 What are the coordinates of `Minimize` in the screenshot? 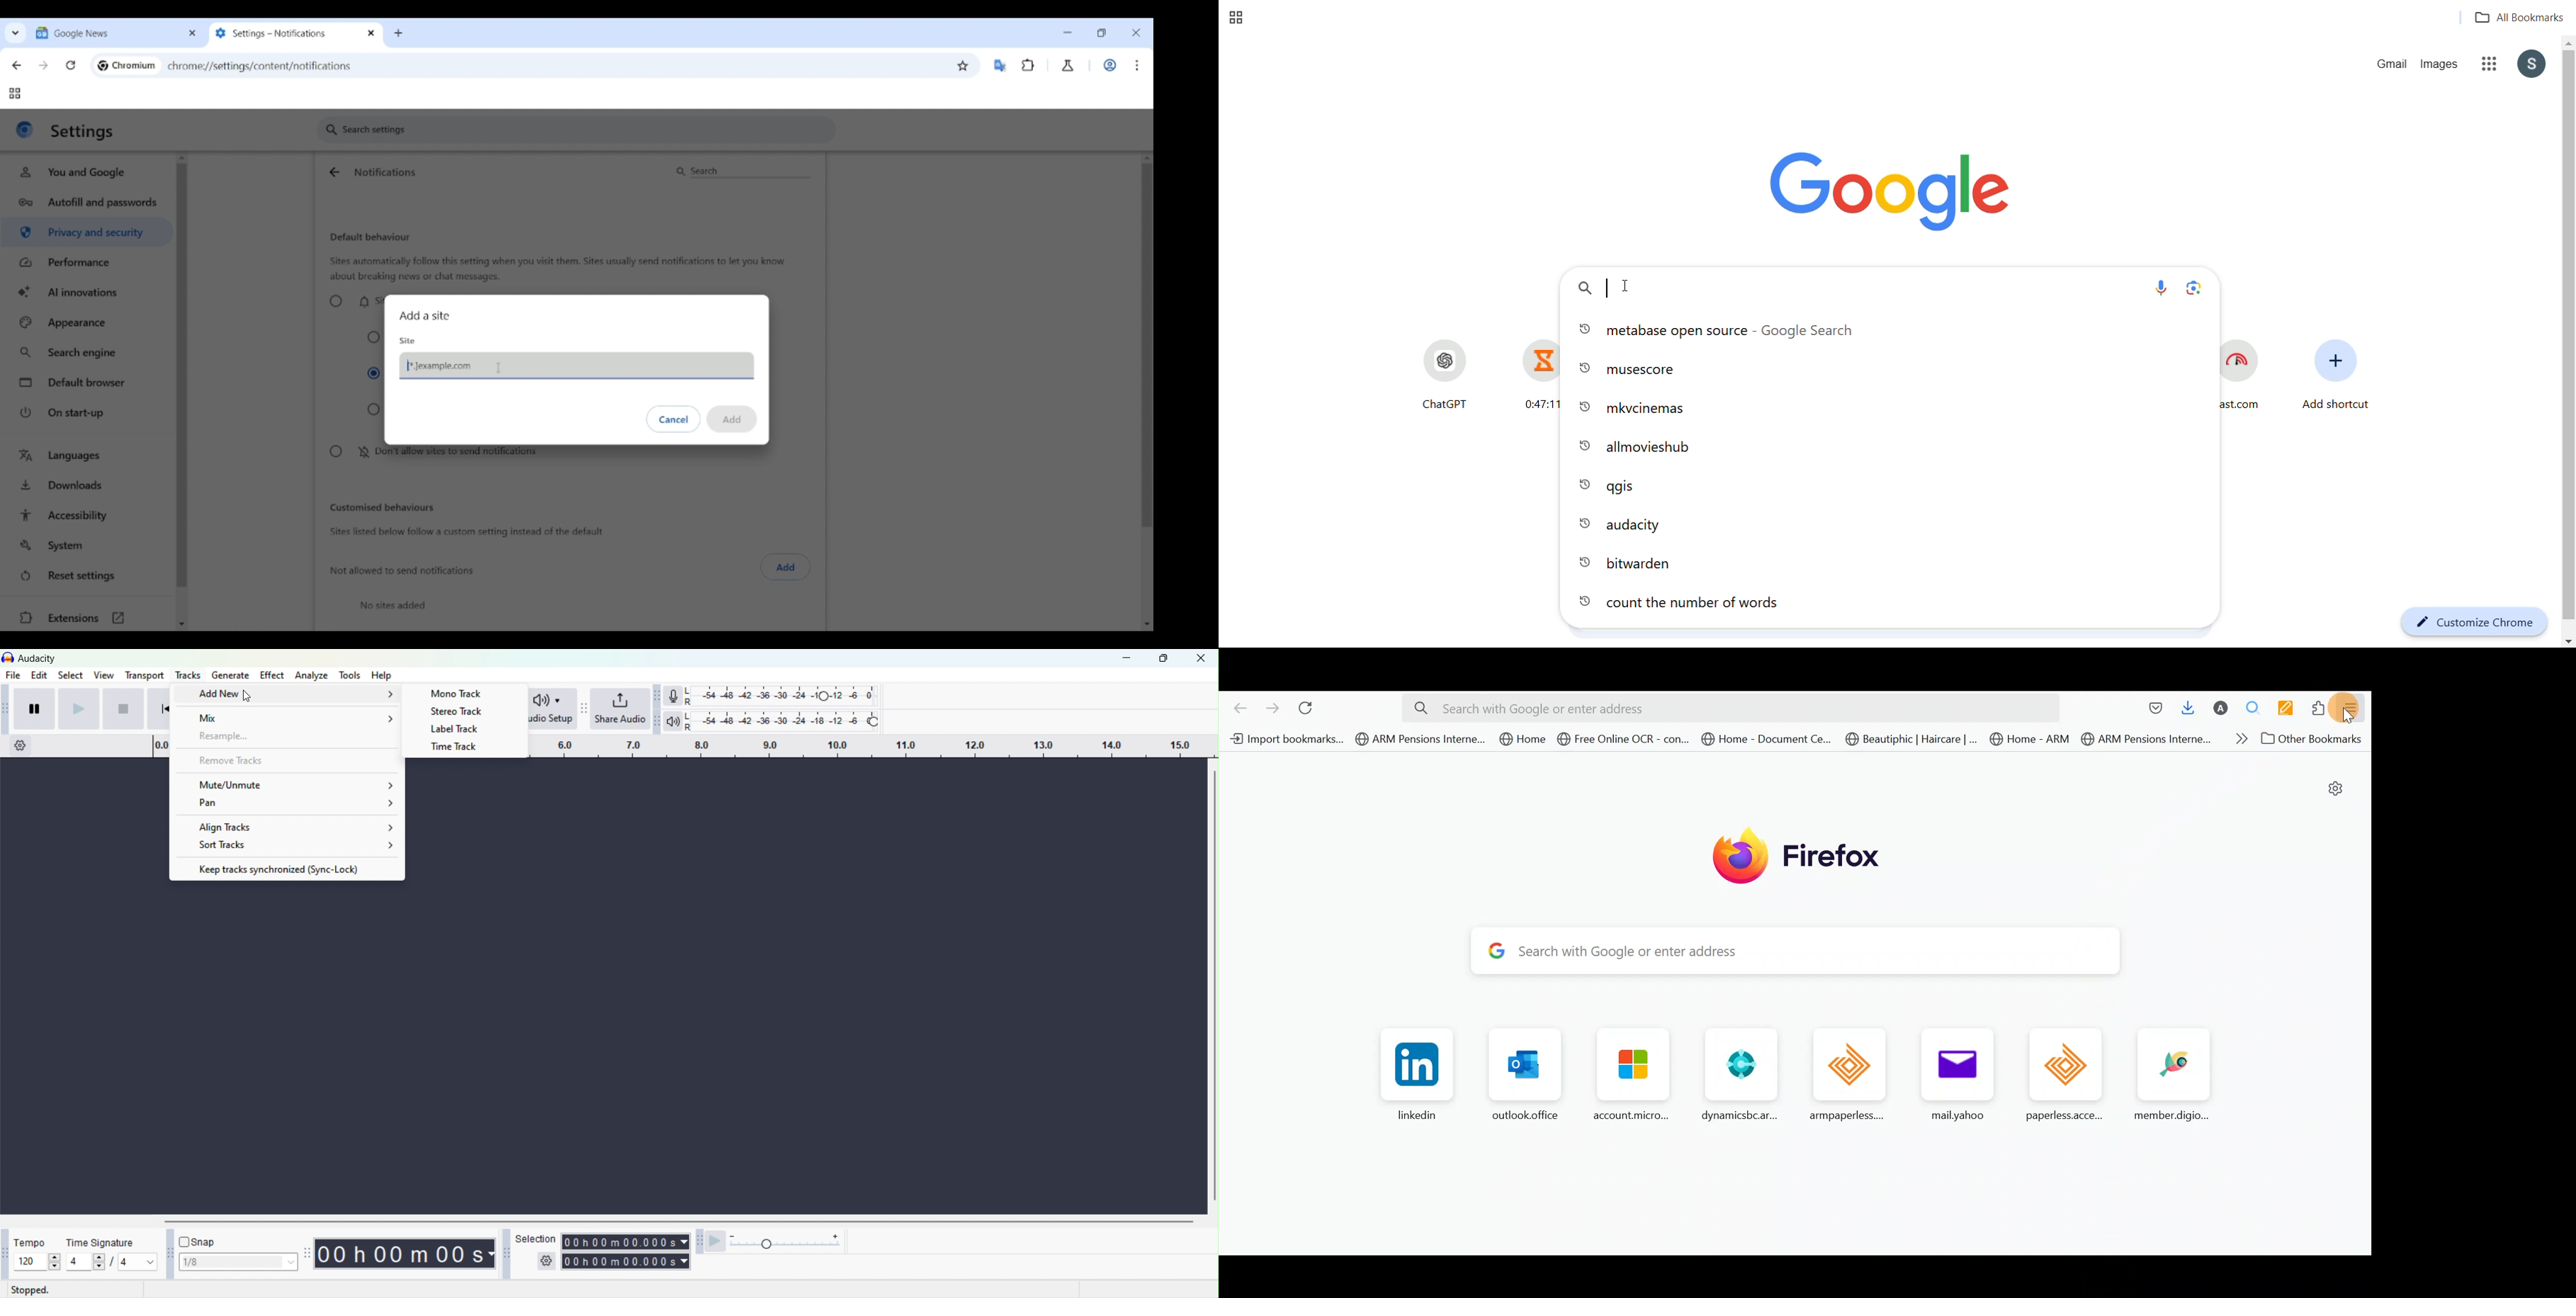 It's located at (1068, 32).